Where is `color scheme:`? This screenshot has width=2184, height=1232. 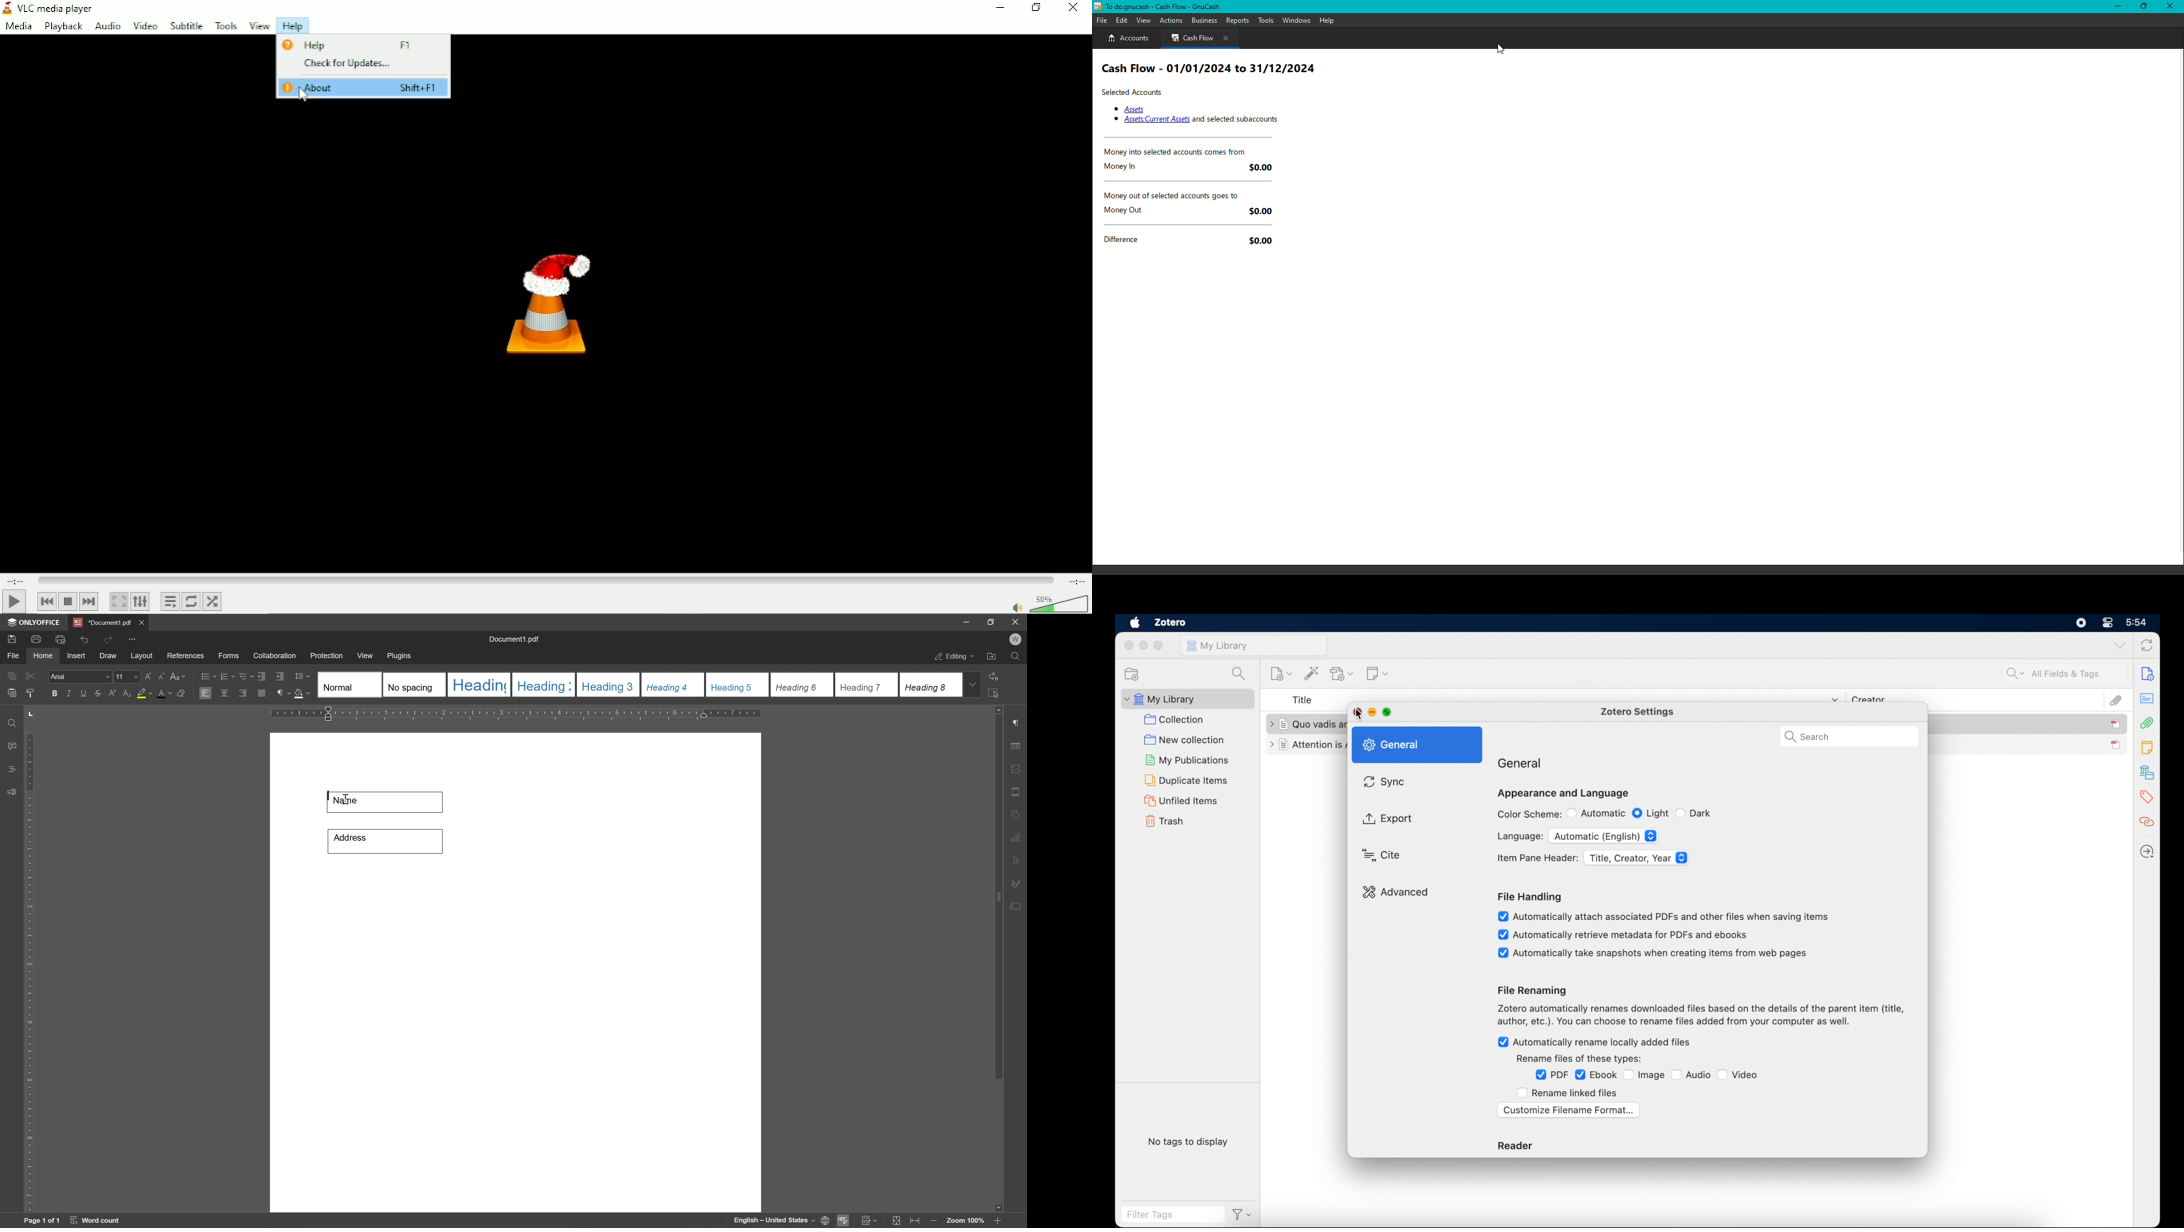 color scheme: is located at coordinates (1528, 814).